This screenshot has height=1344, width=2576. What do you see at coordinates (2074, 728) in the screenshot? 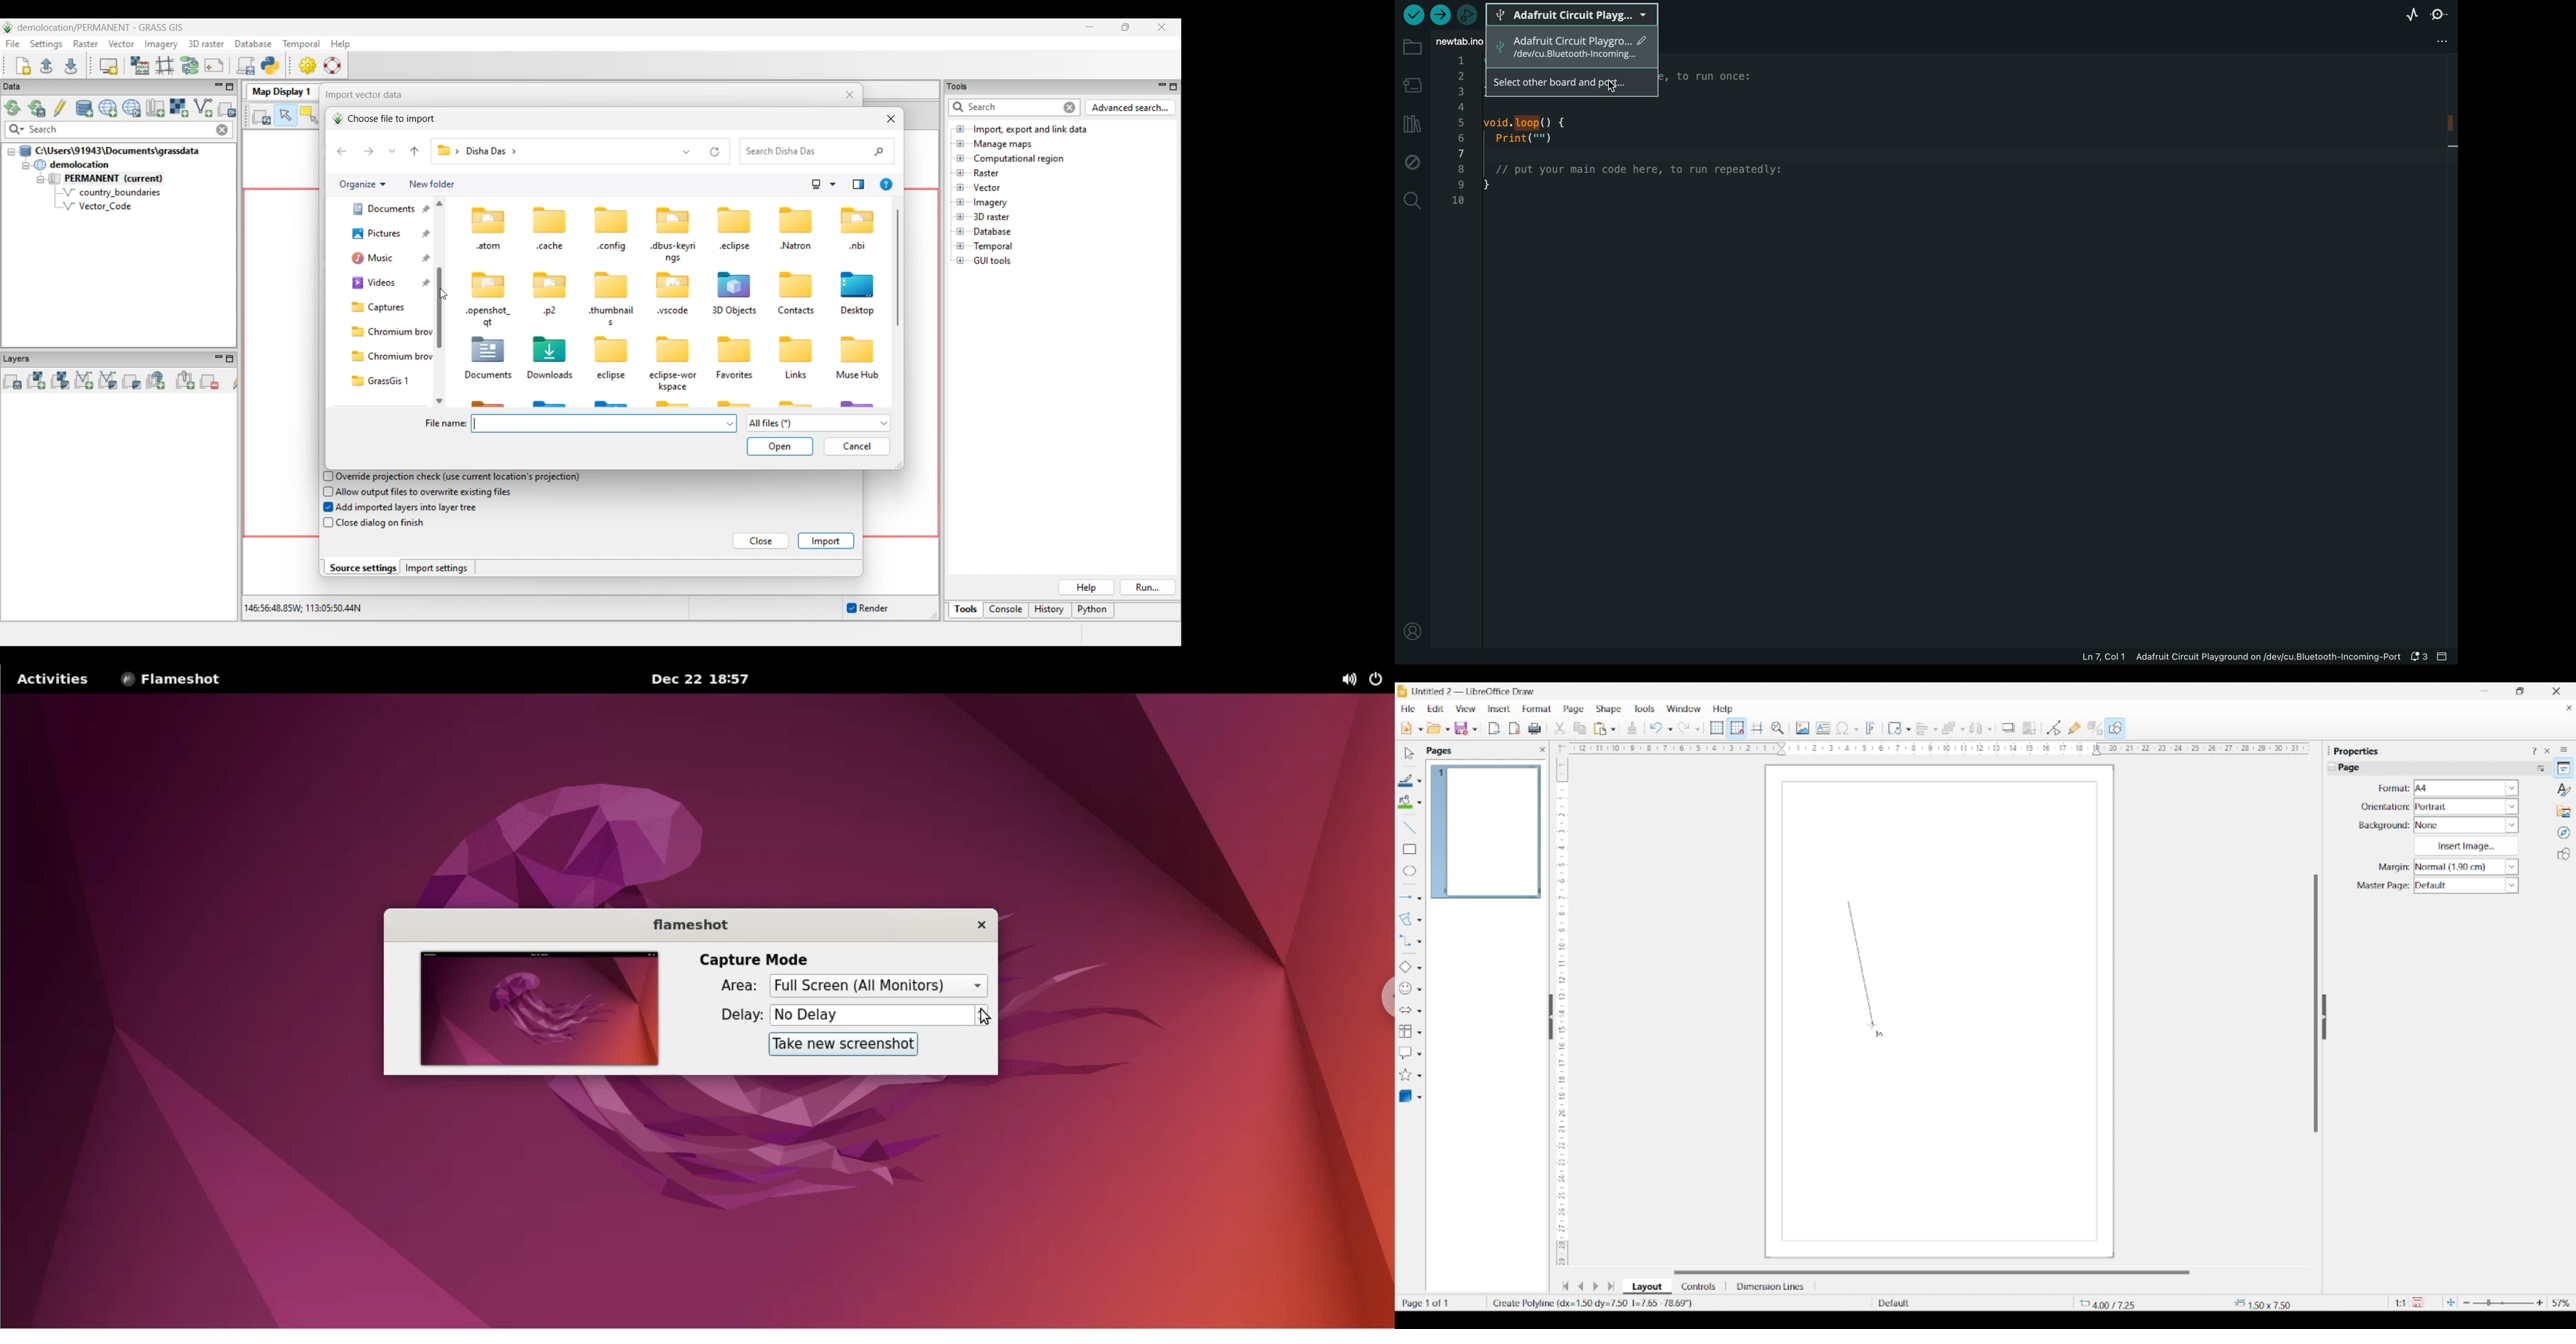
I see `Show gluepoint options` at bounding box center [2074, 728].